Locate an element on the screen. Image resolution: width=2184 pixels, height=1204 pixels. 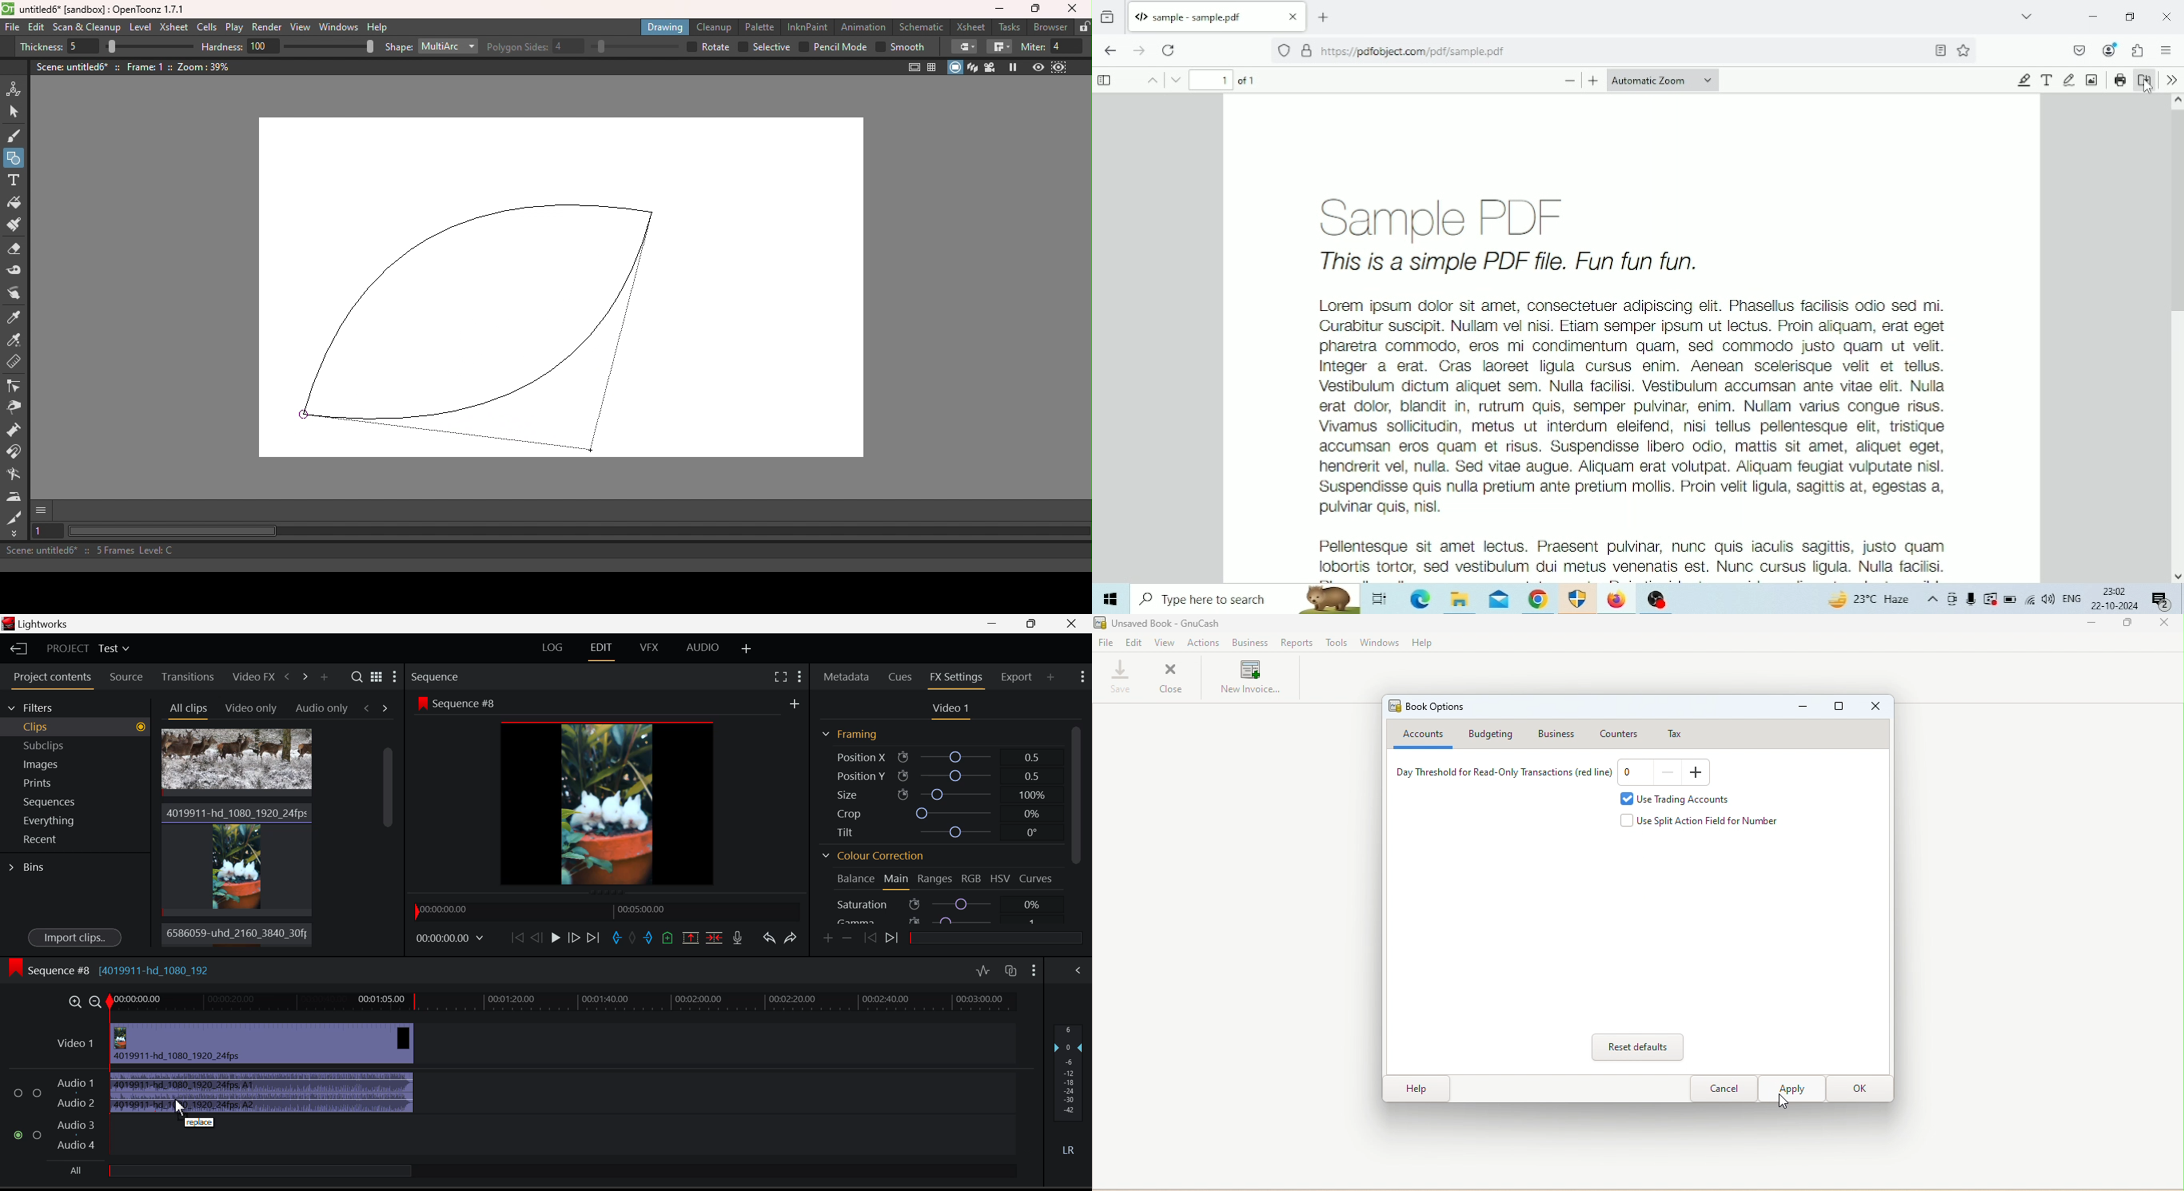
File is located at coordinates (1106, 644).